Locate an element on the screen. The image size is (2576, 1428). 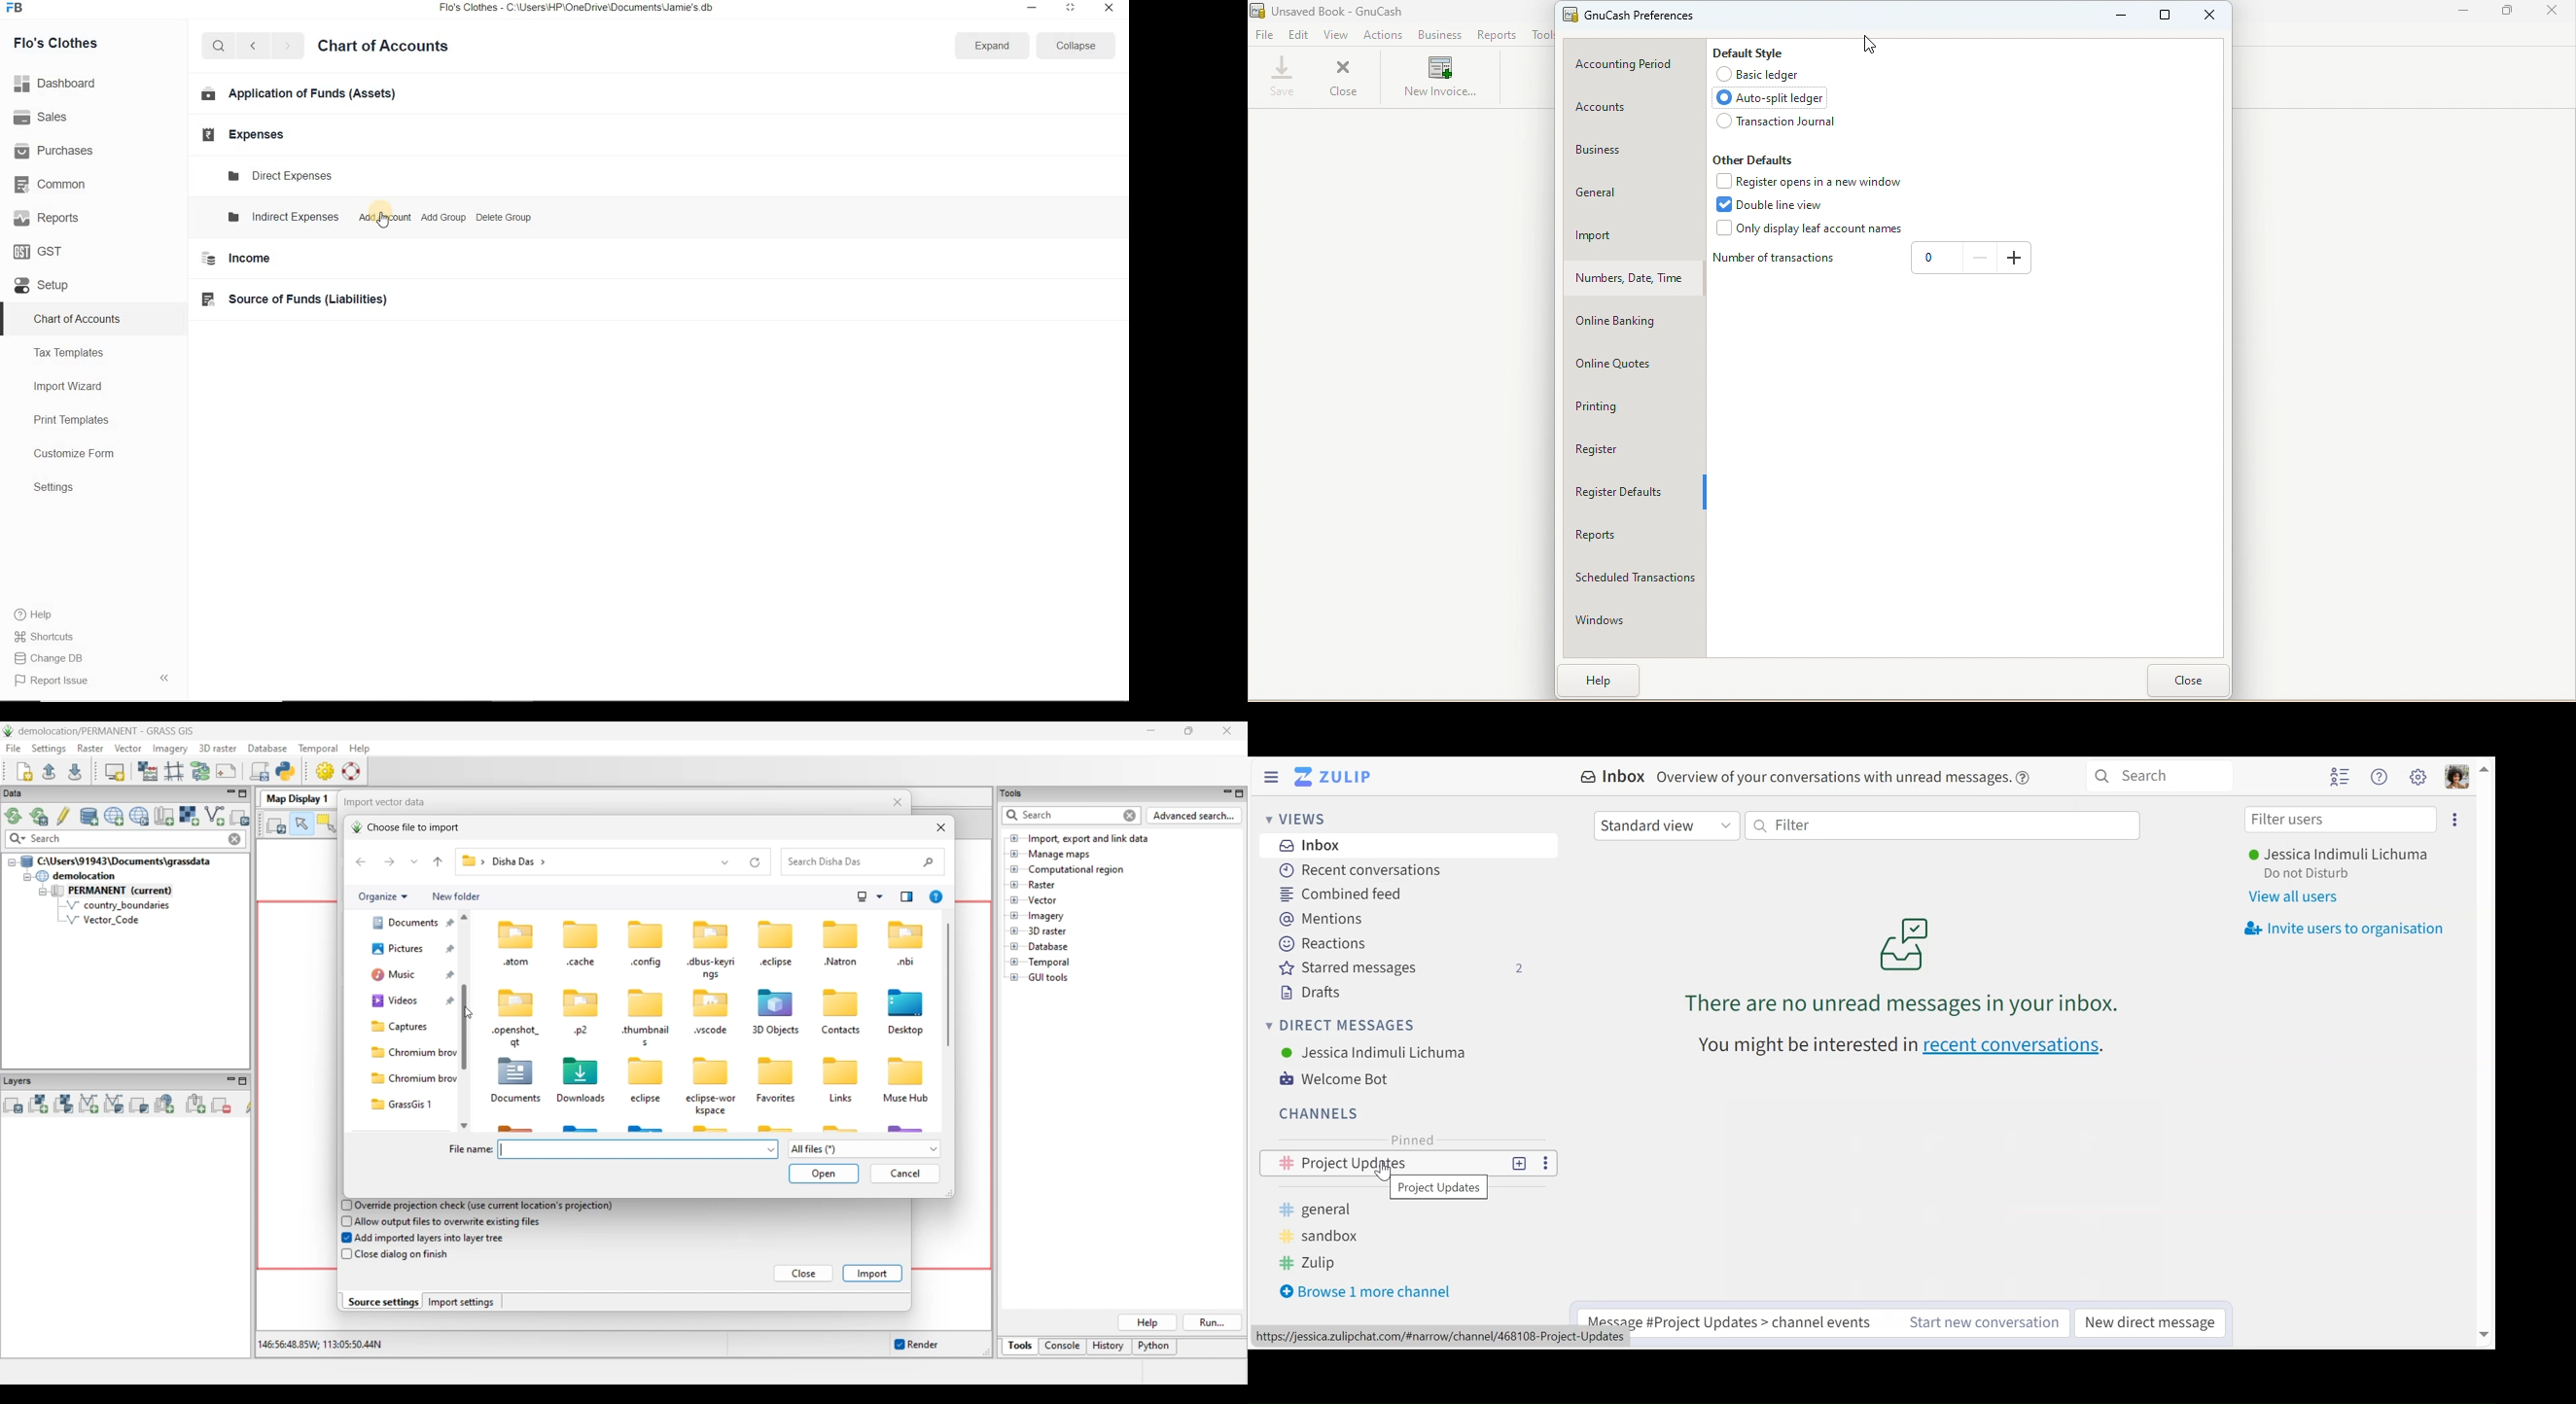
Expenses is located at coordinates (239, 134).